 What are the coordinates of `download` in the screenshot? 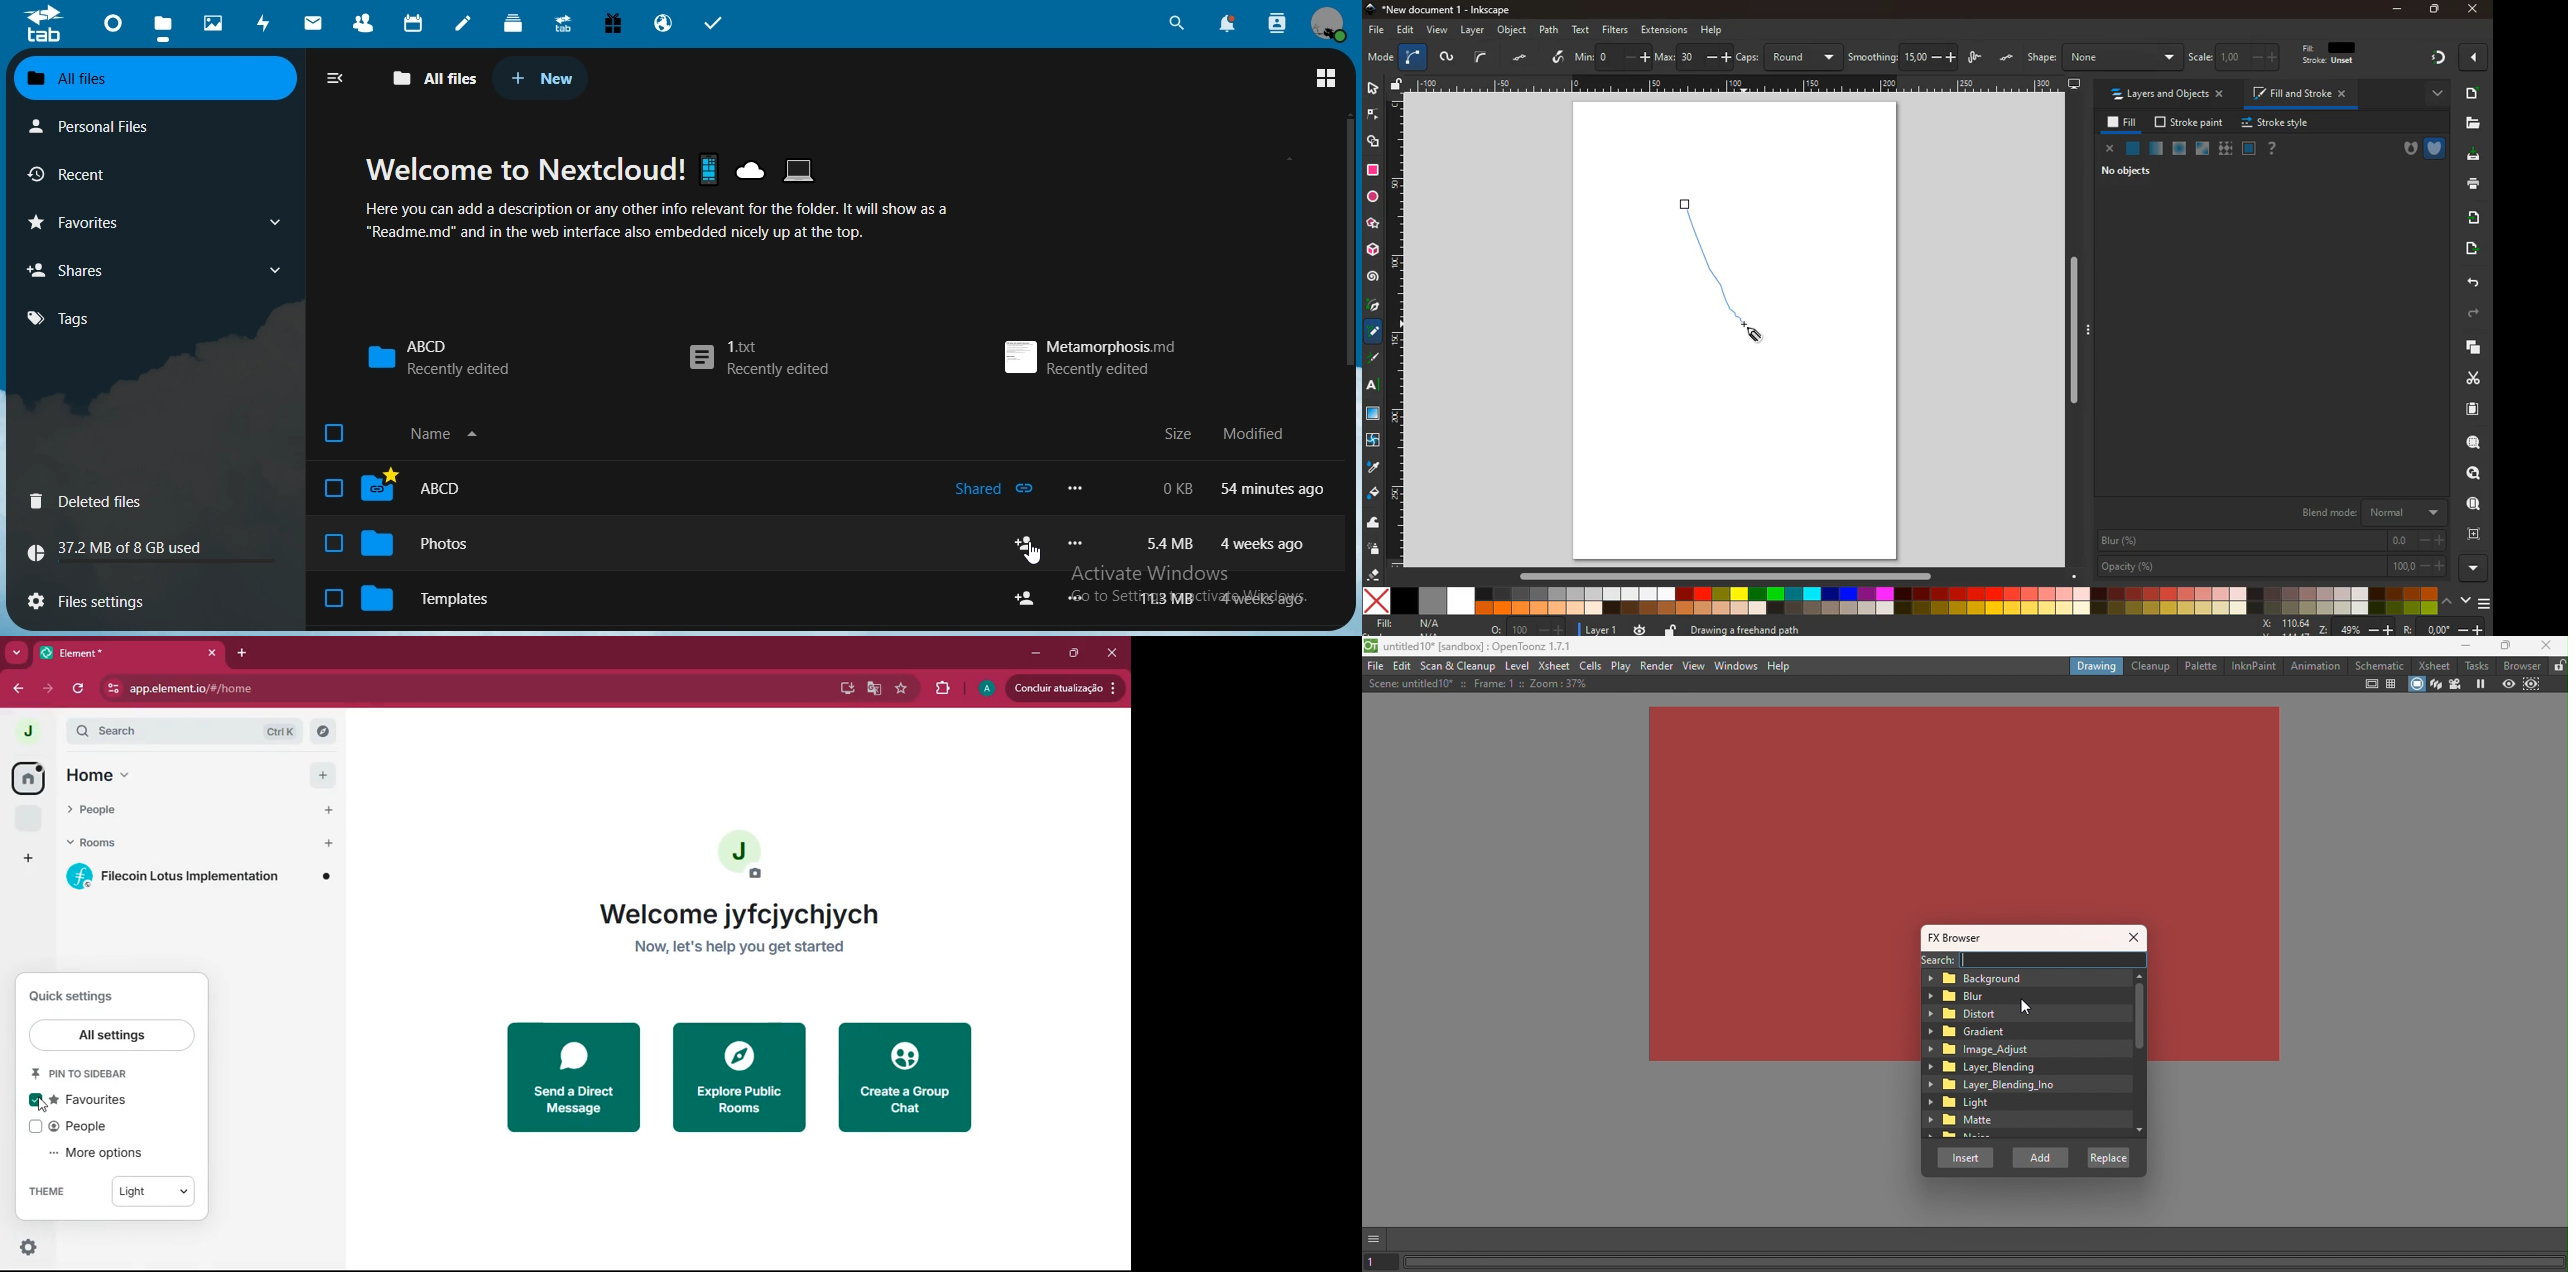 It's located at (2468, 156).